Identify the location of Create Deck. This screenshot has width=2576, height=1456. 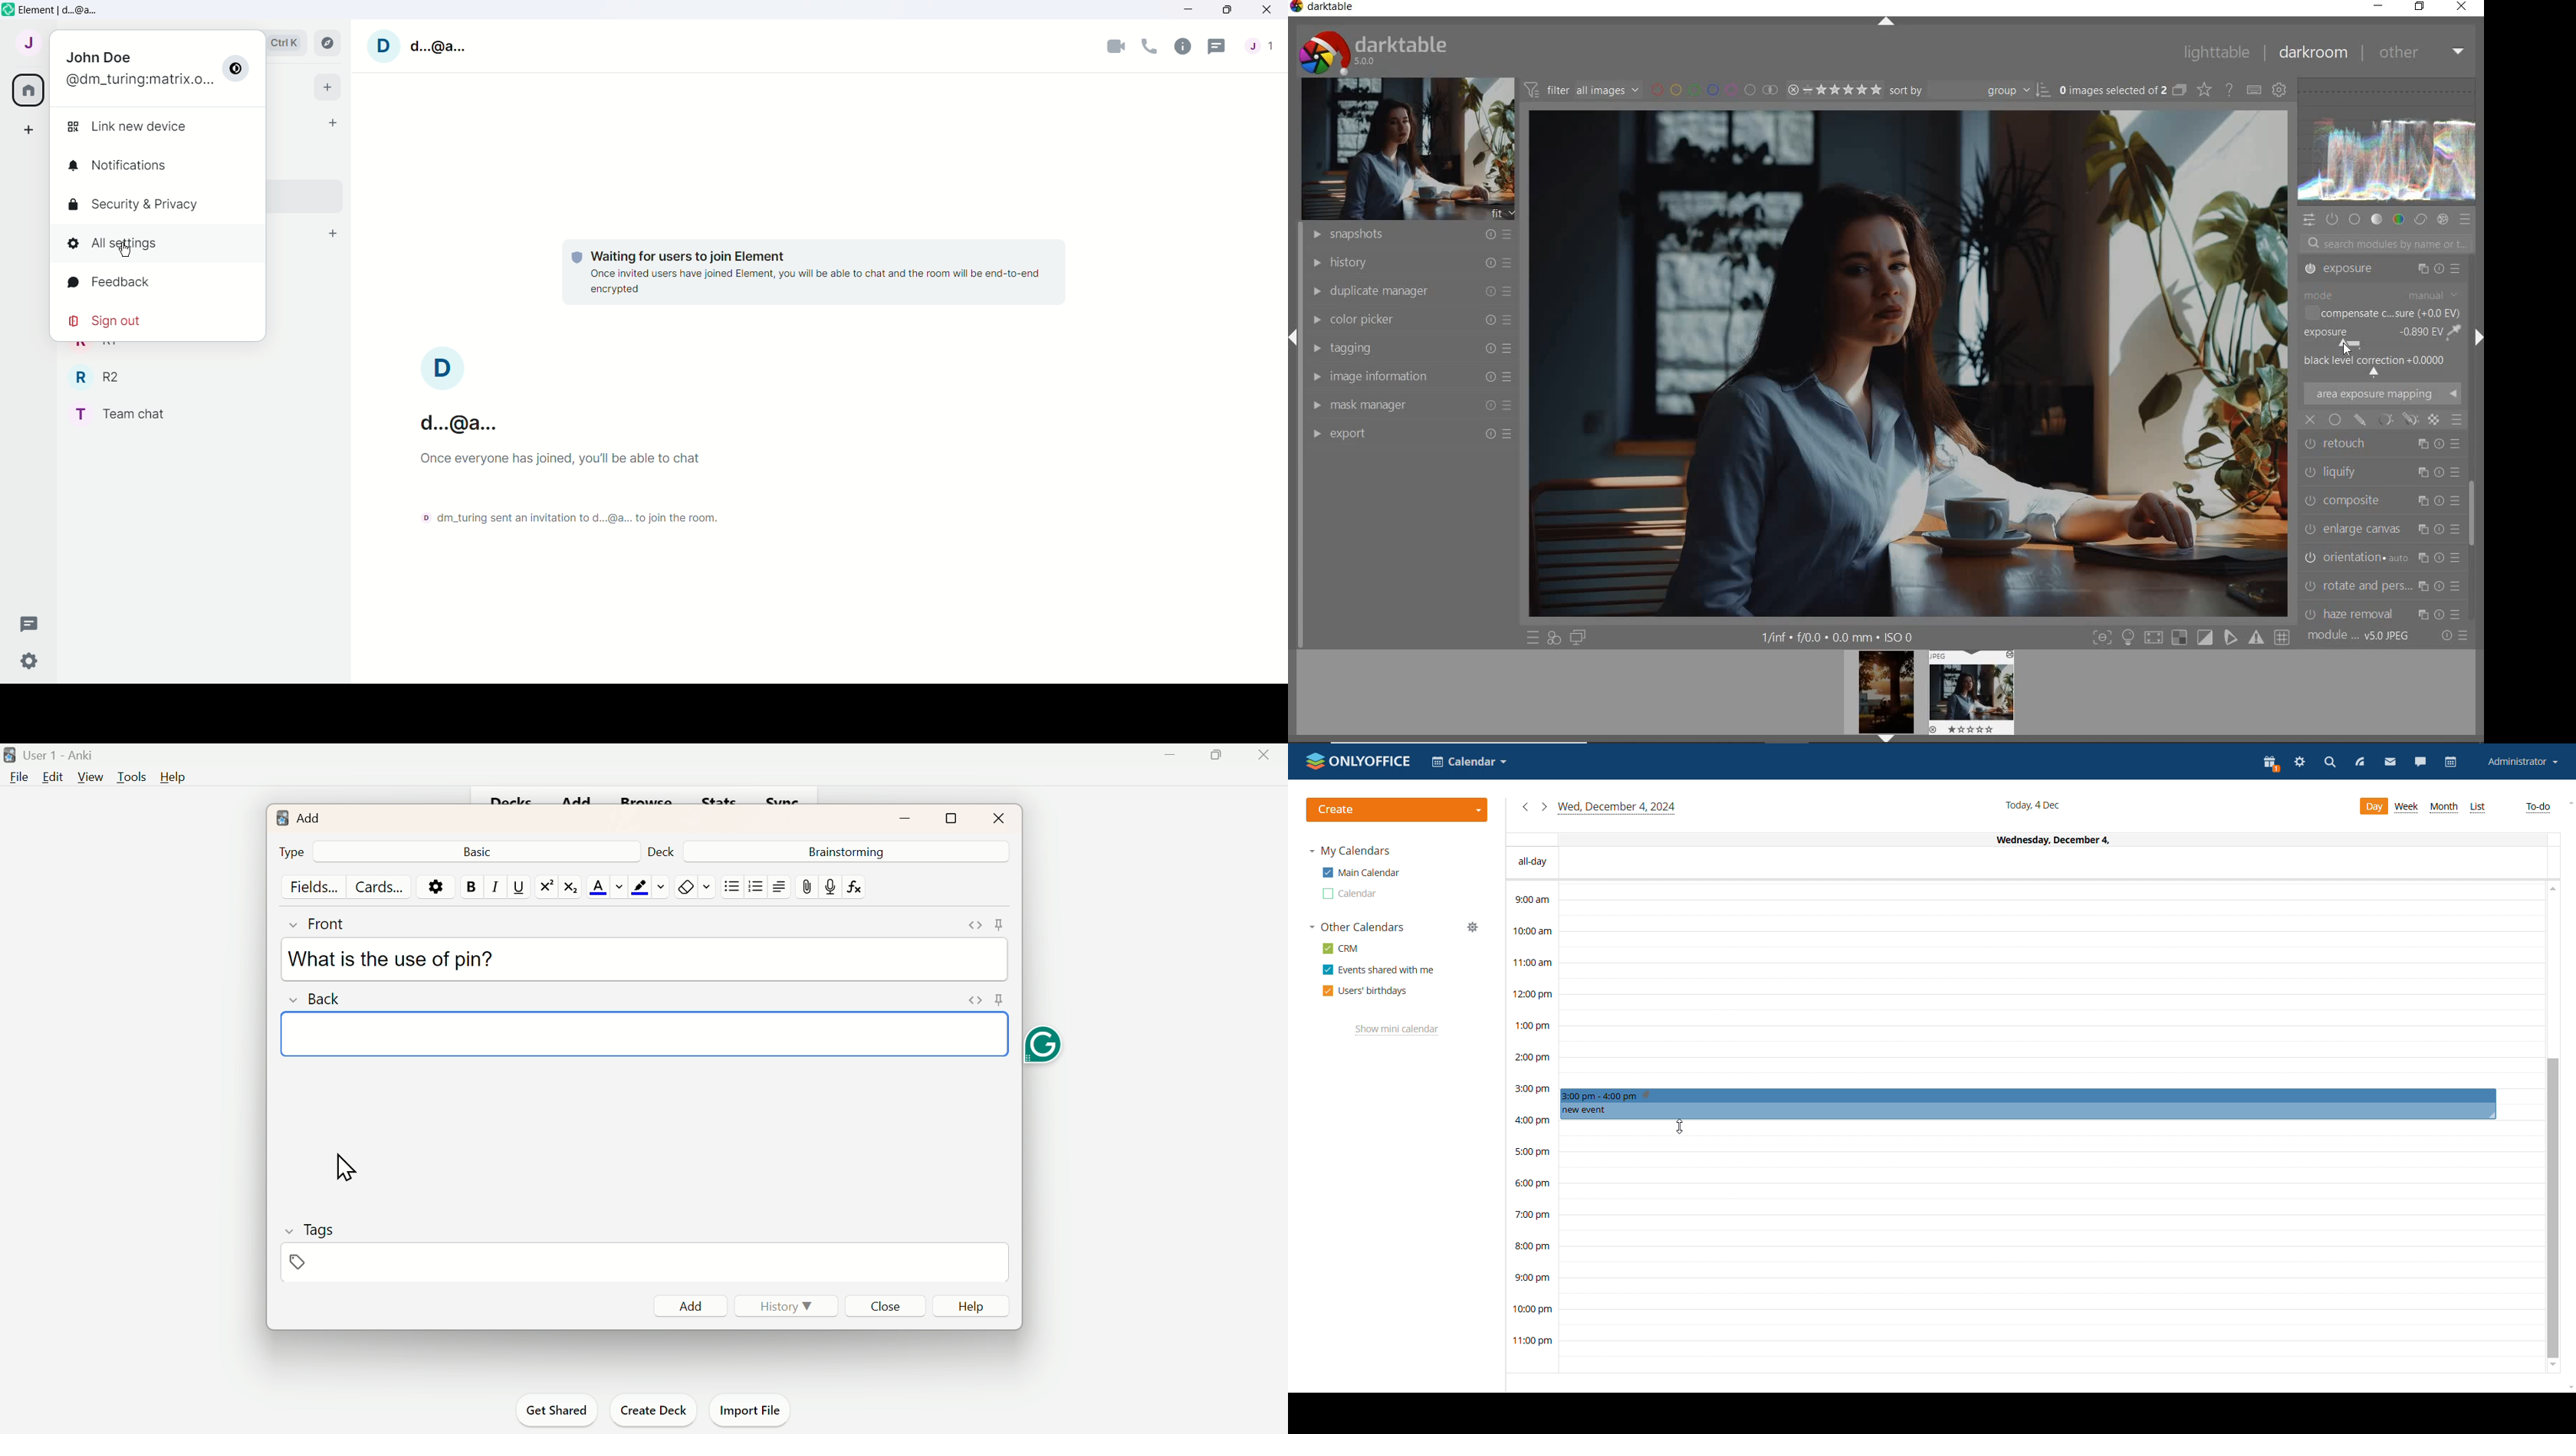
(651, 1409).